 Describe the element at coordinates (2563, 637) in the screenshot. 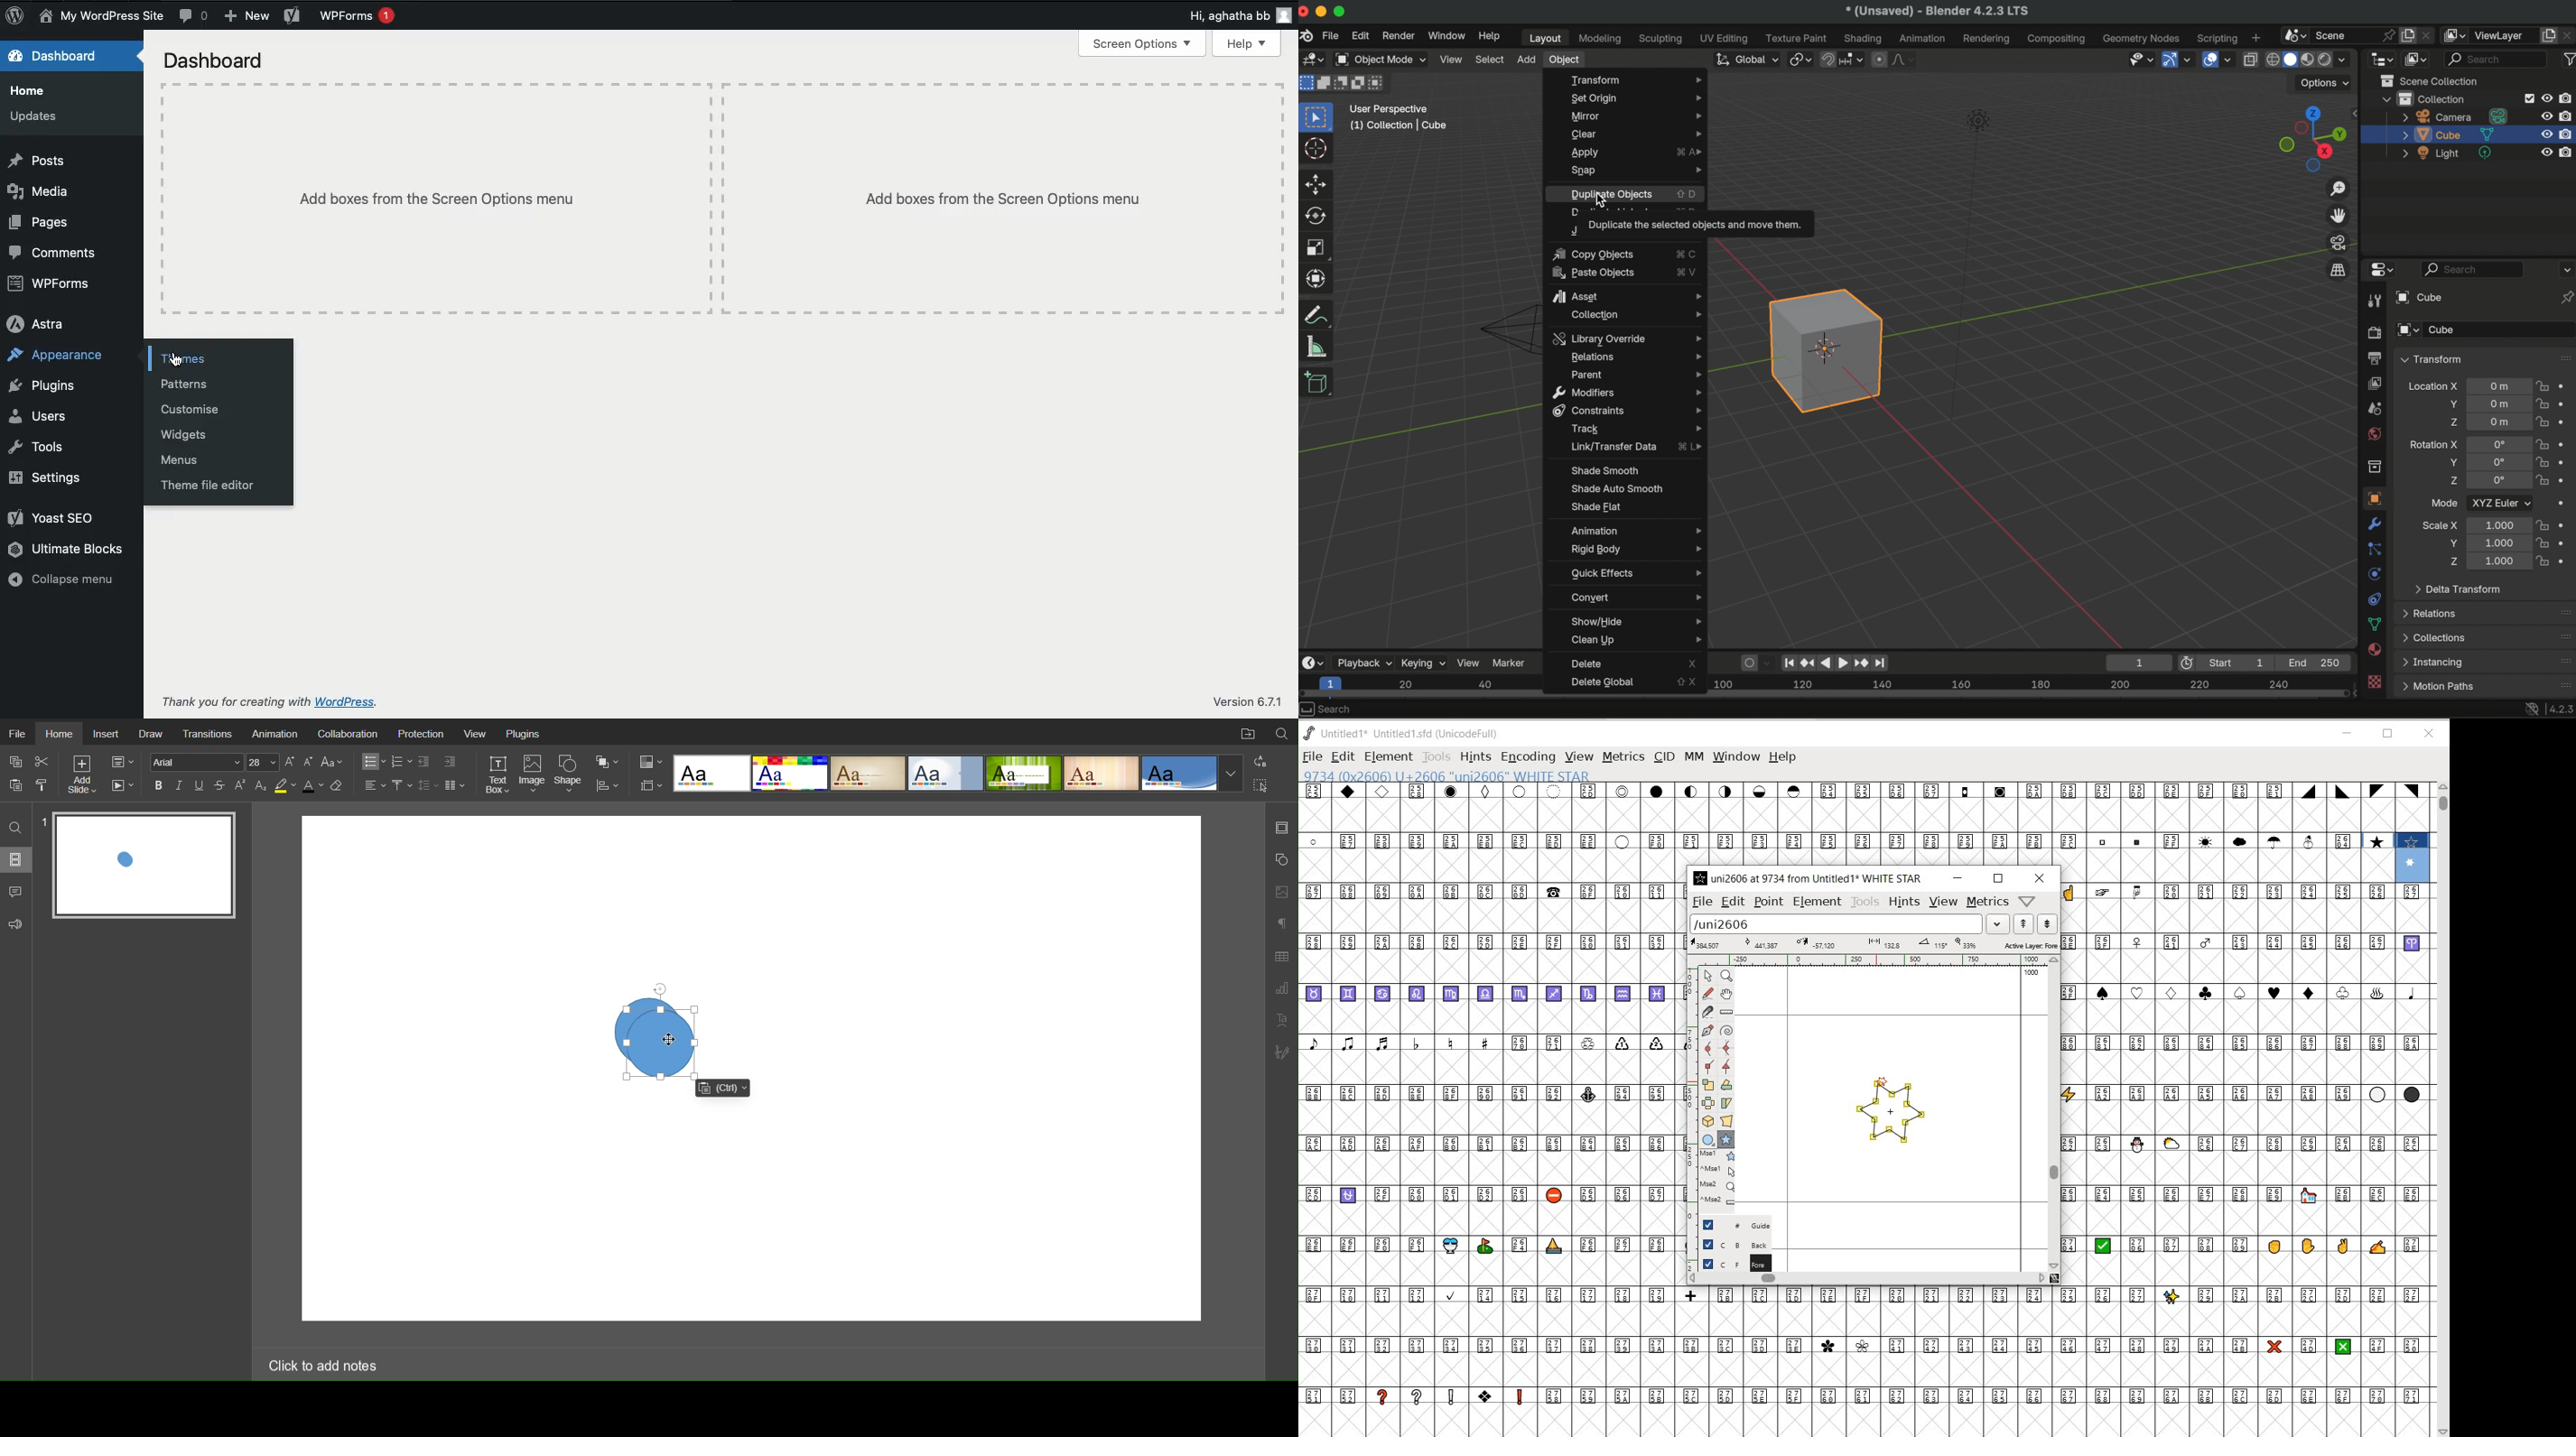

I see `drag handles` at that location.